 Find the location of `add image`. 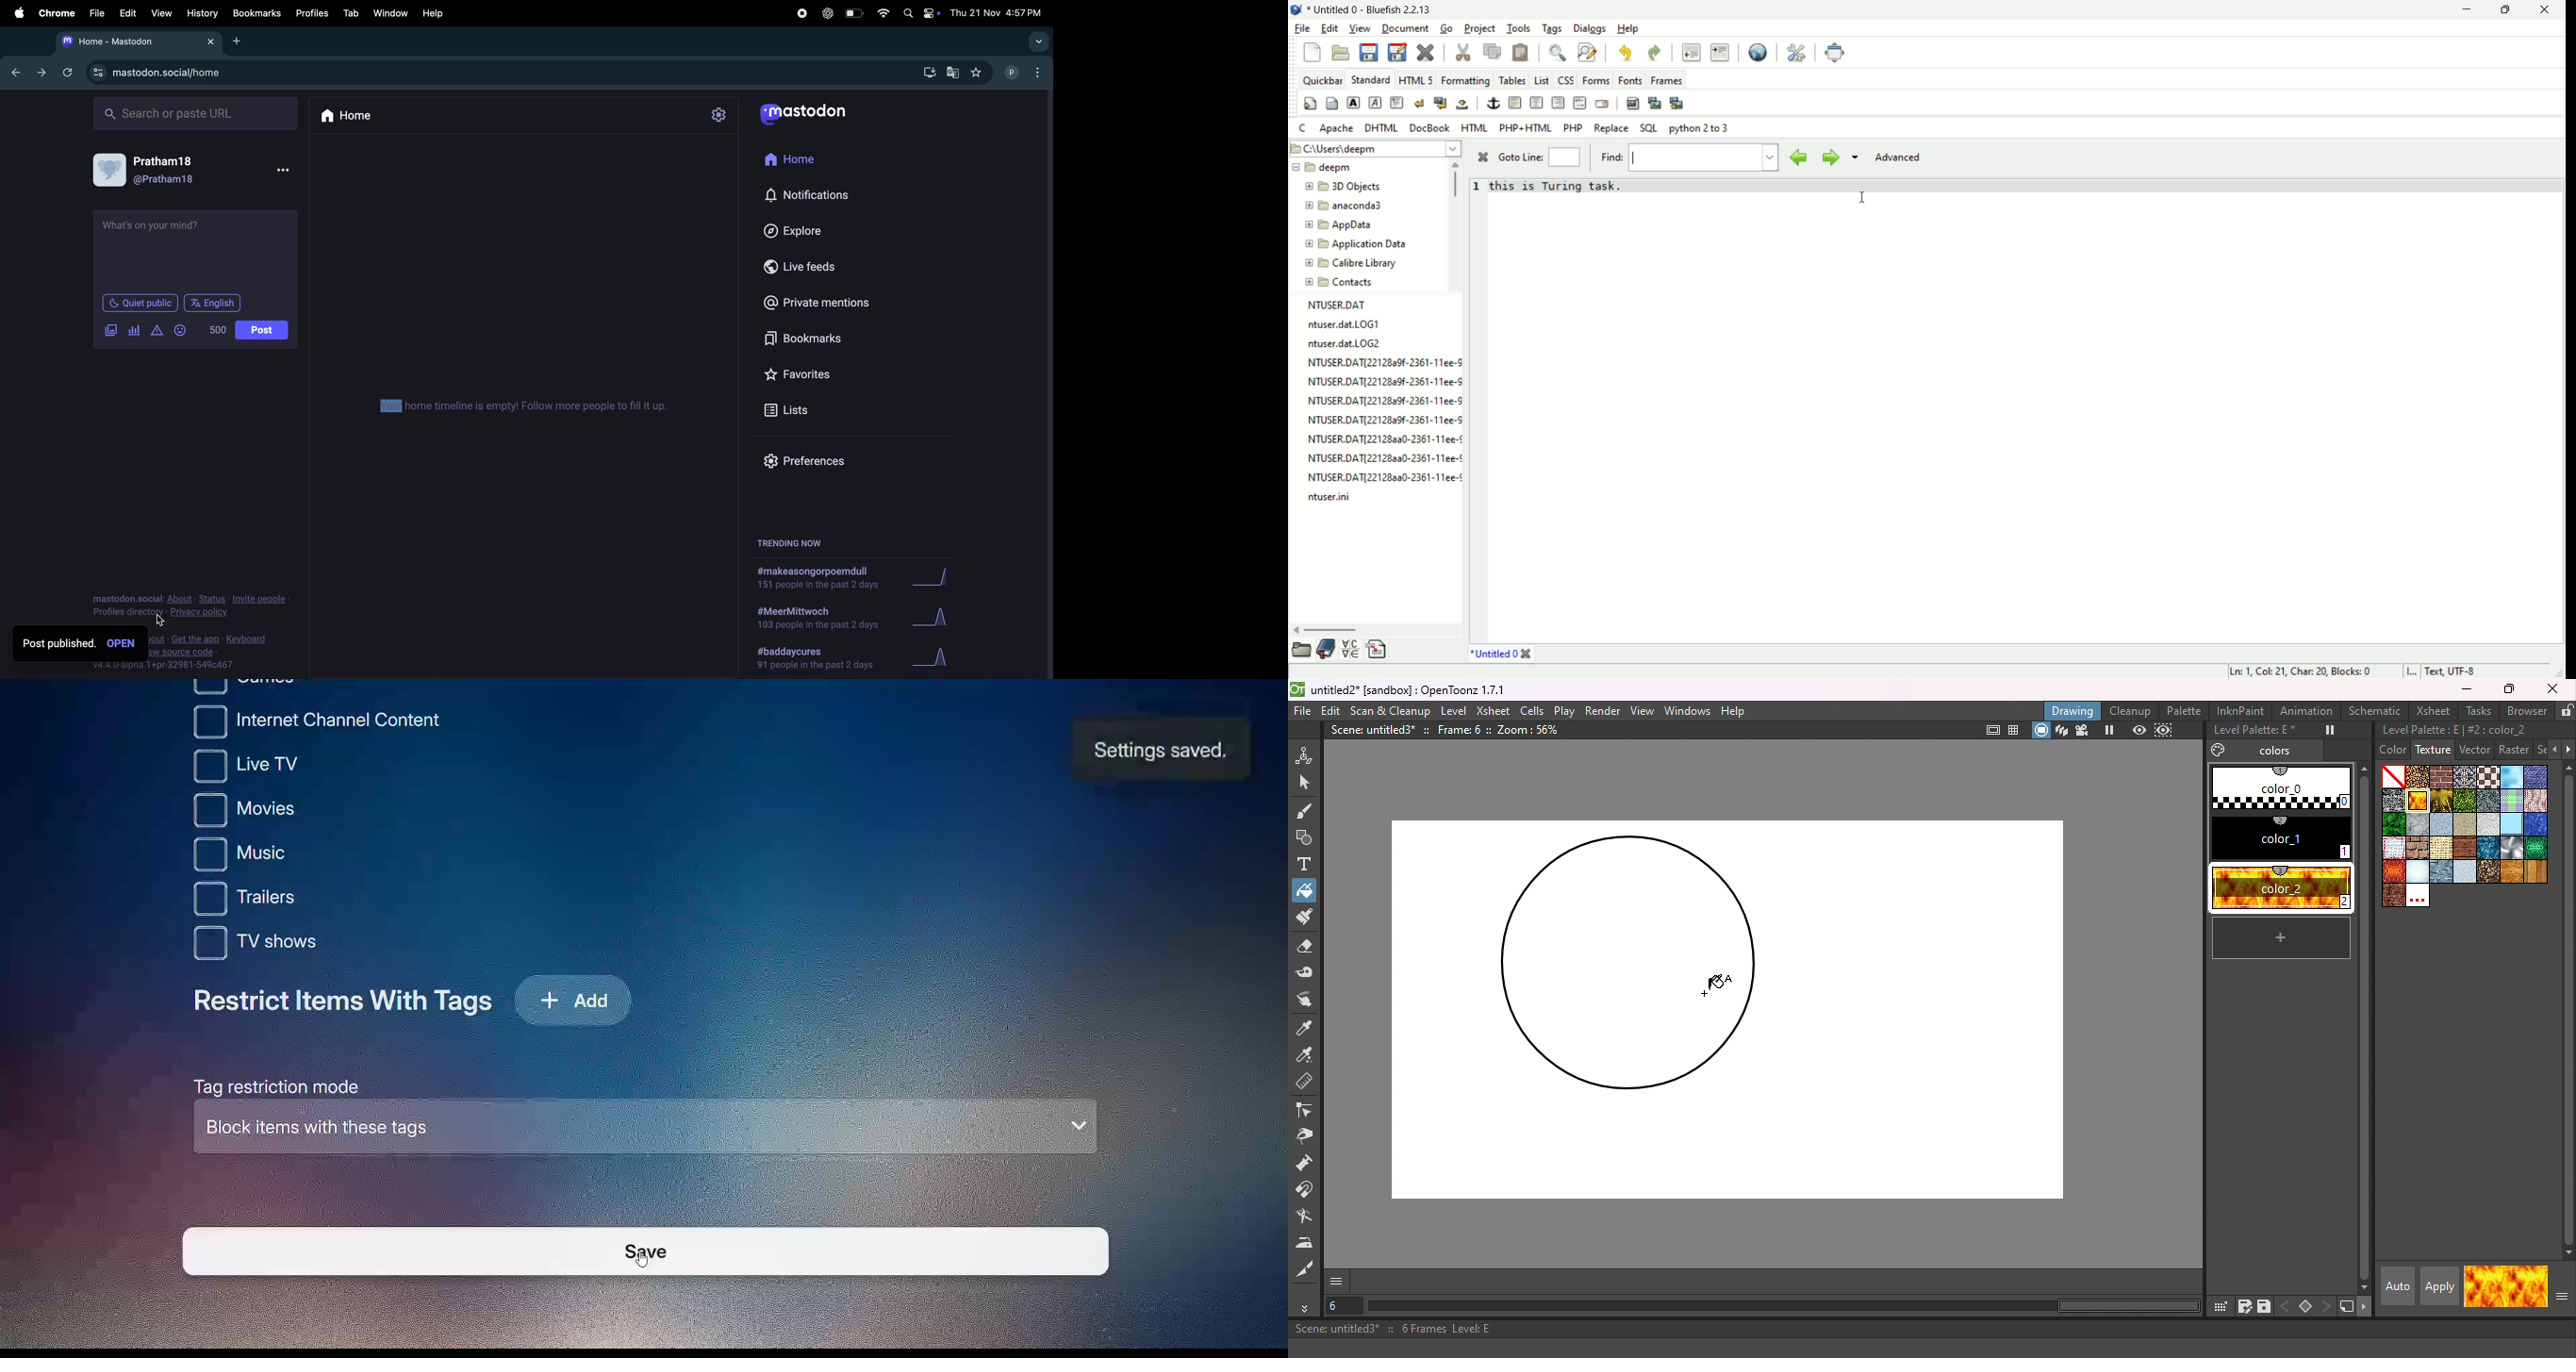

add image is located at coordinates (114, 331).